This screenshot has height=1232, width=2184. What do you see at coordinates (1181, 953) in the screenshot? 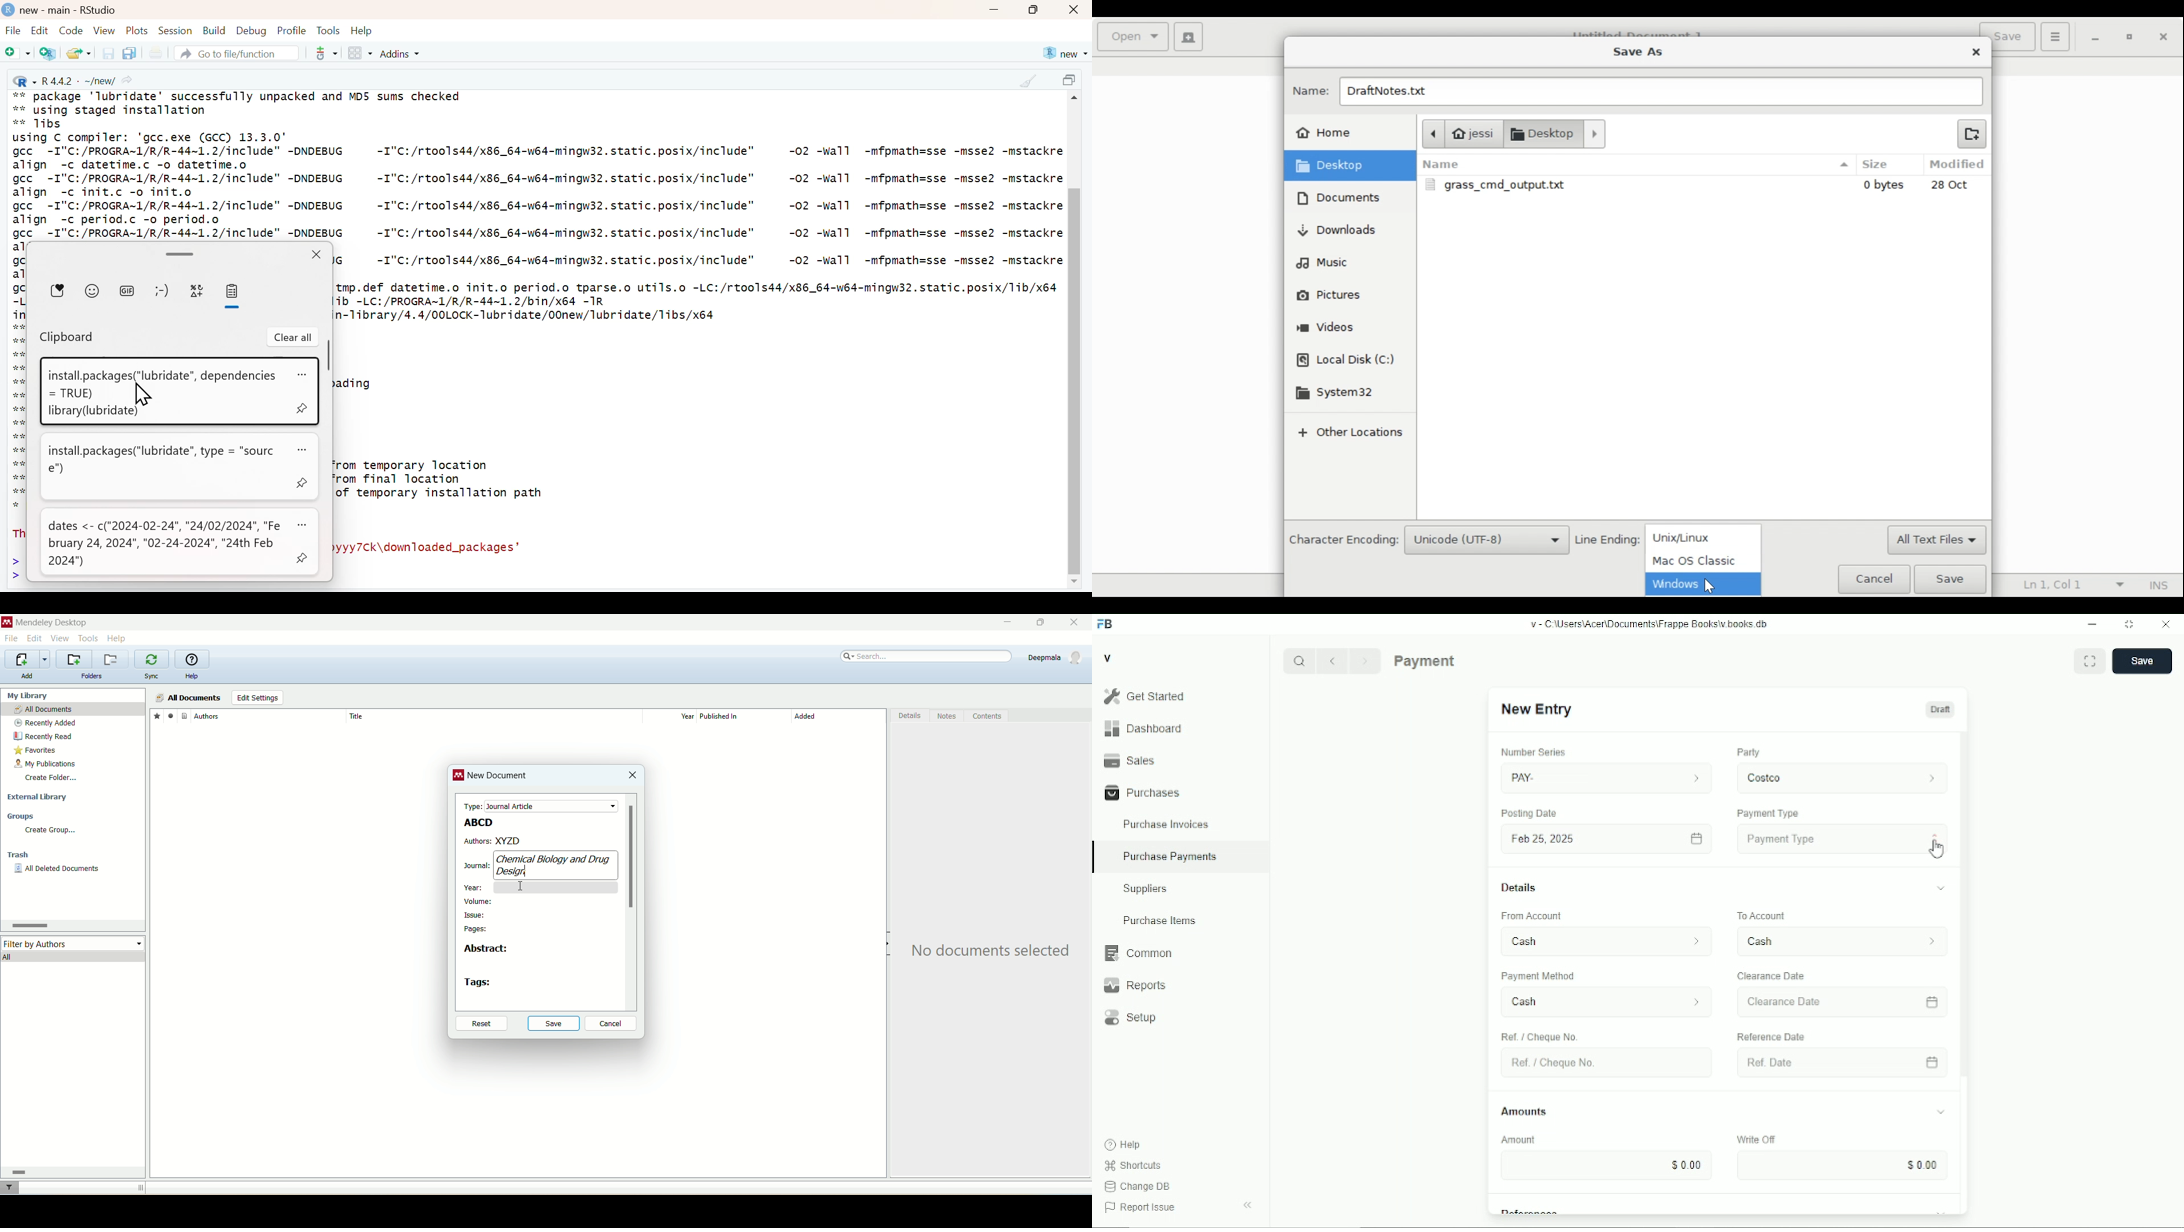
I see `Common` at bounding box center [1181, 953].